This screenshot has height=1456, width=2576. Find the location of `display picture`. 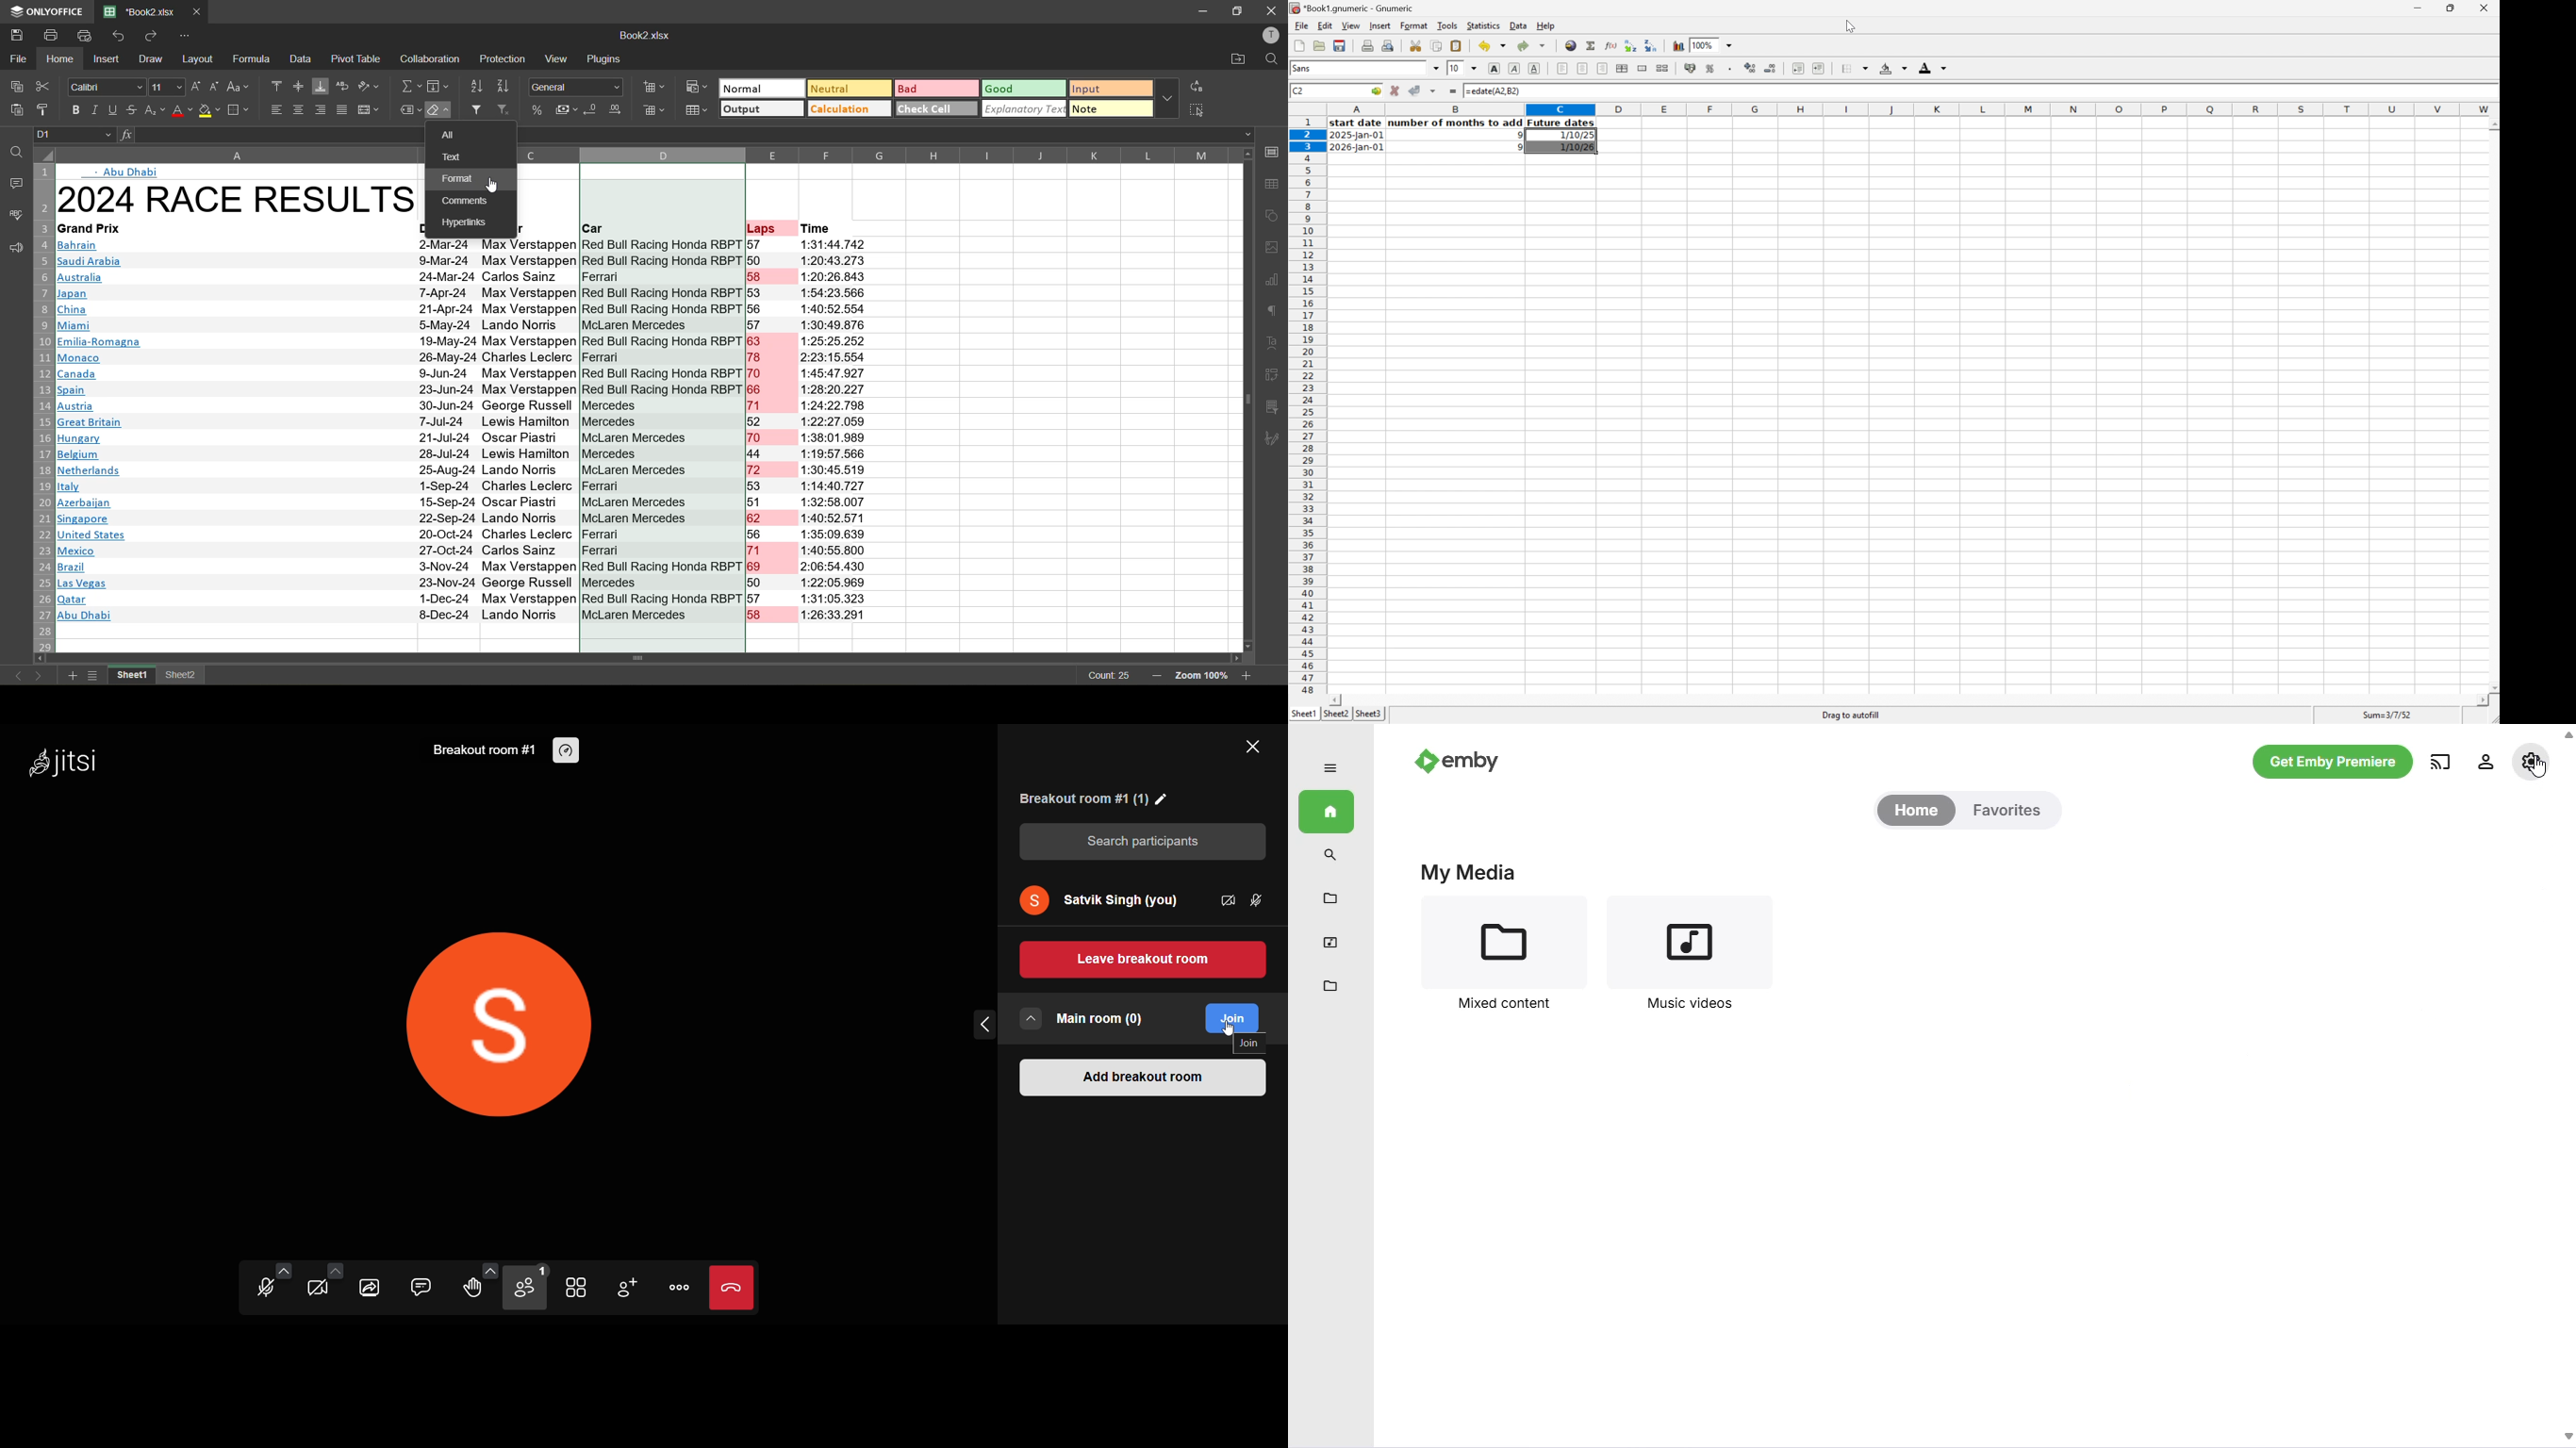

display picture is located at coordinates (496, 1026).